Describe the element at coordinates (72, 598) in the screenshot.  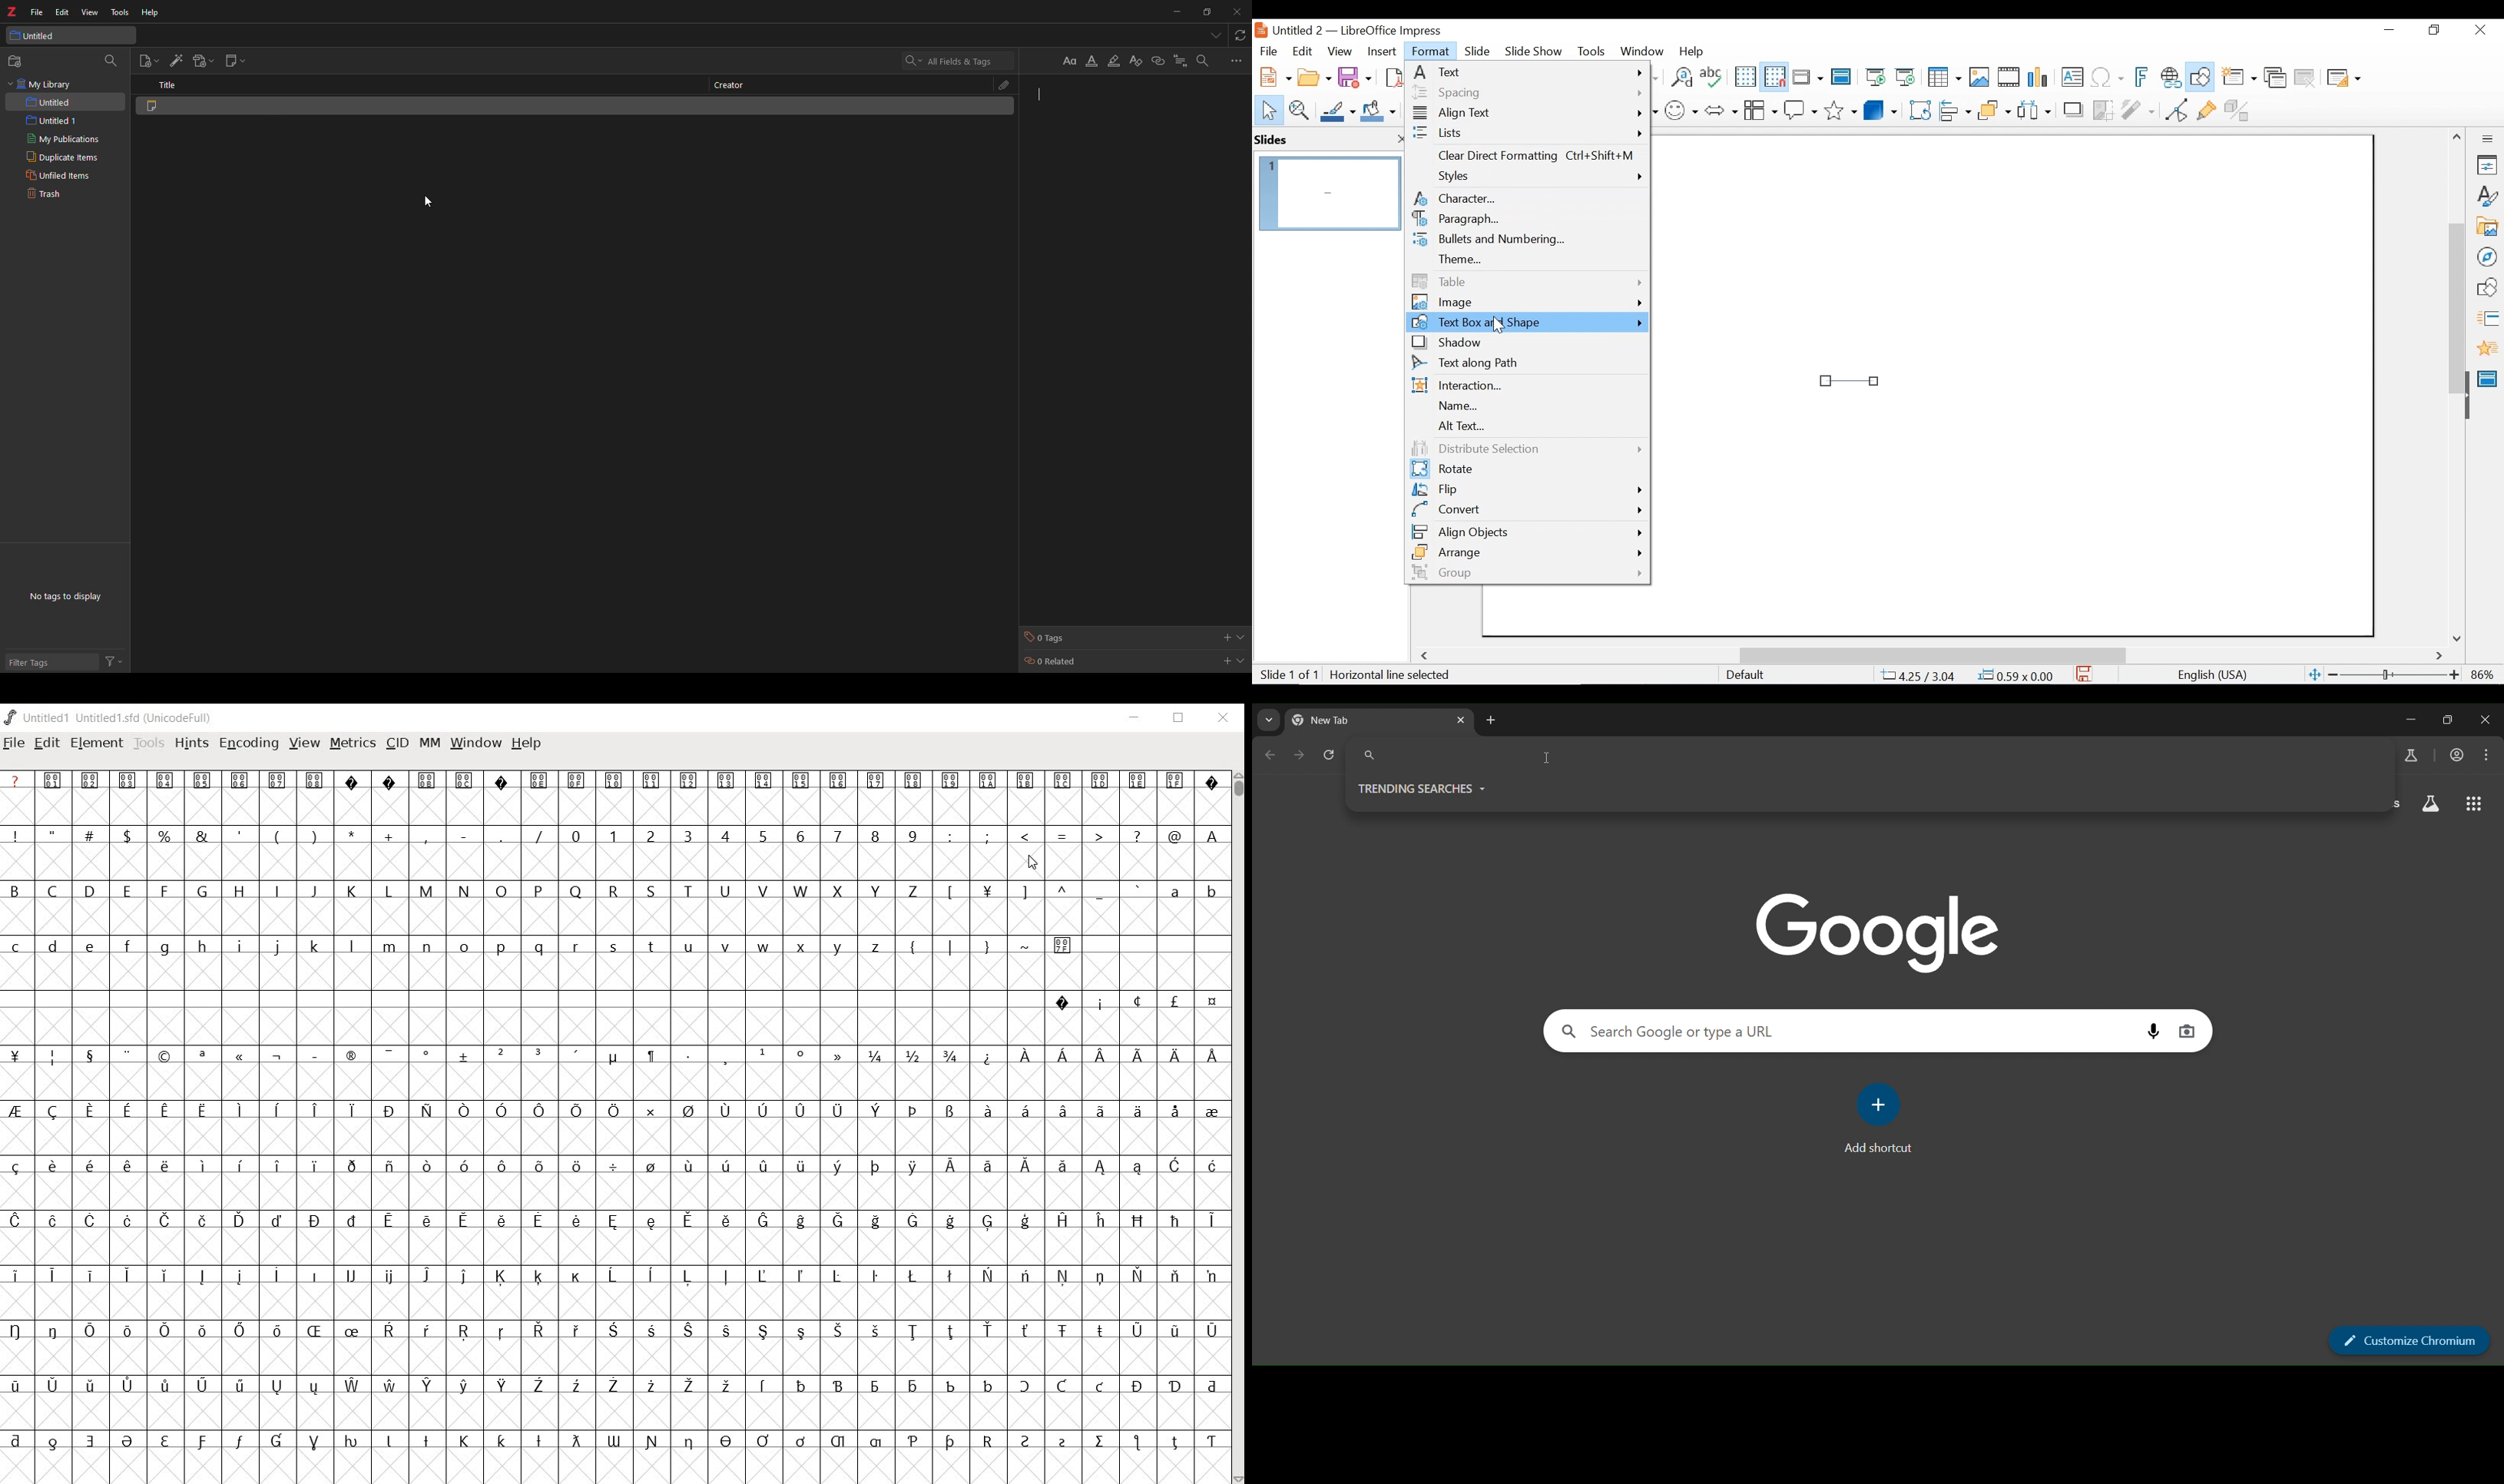
I see `no tags to display` at that location.